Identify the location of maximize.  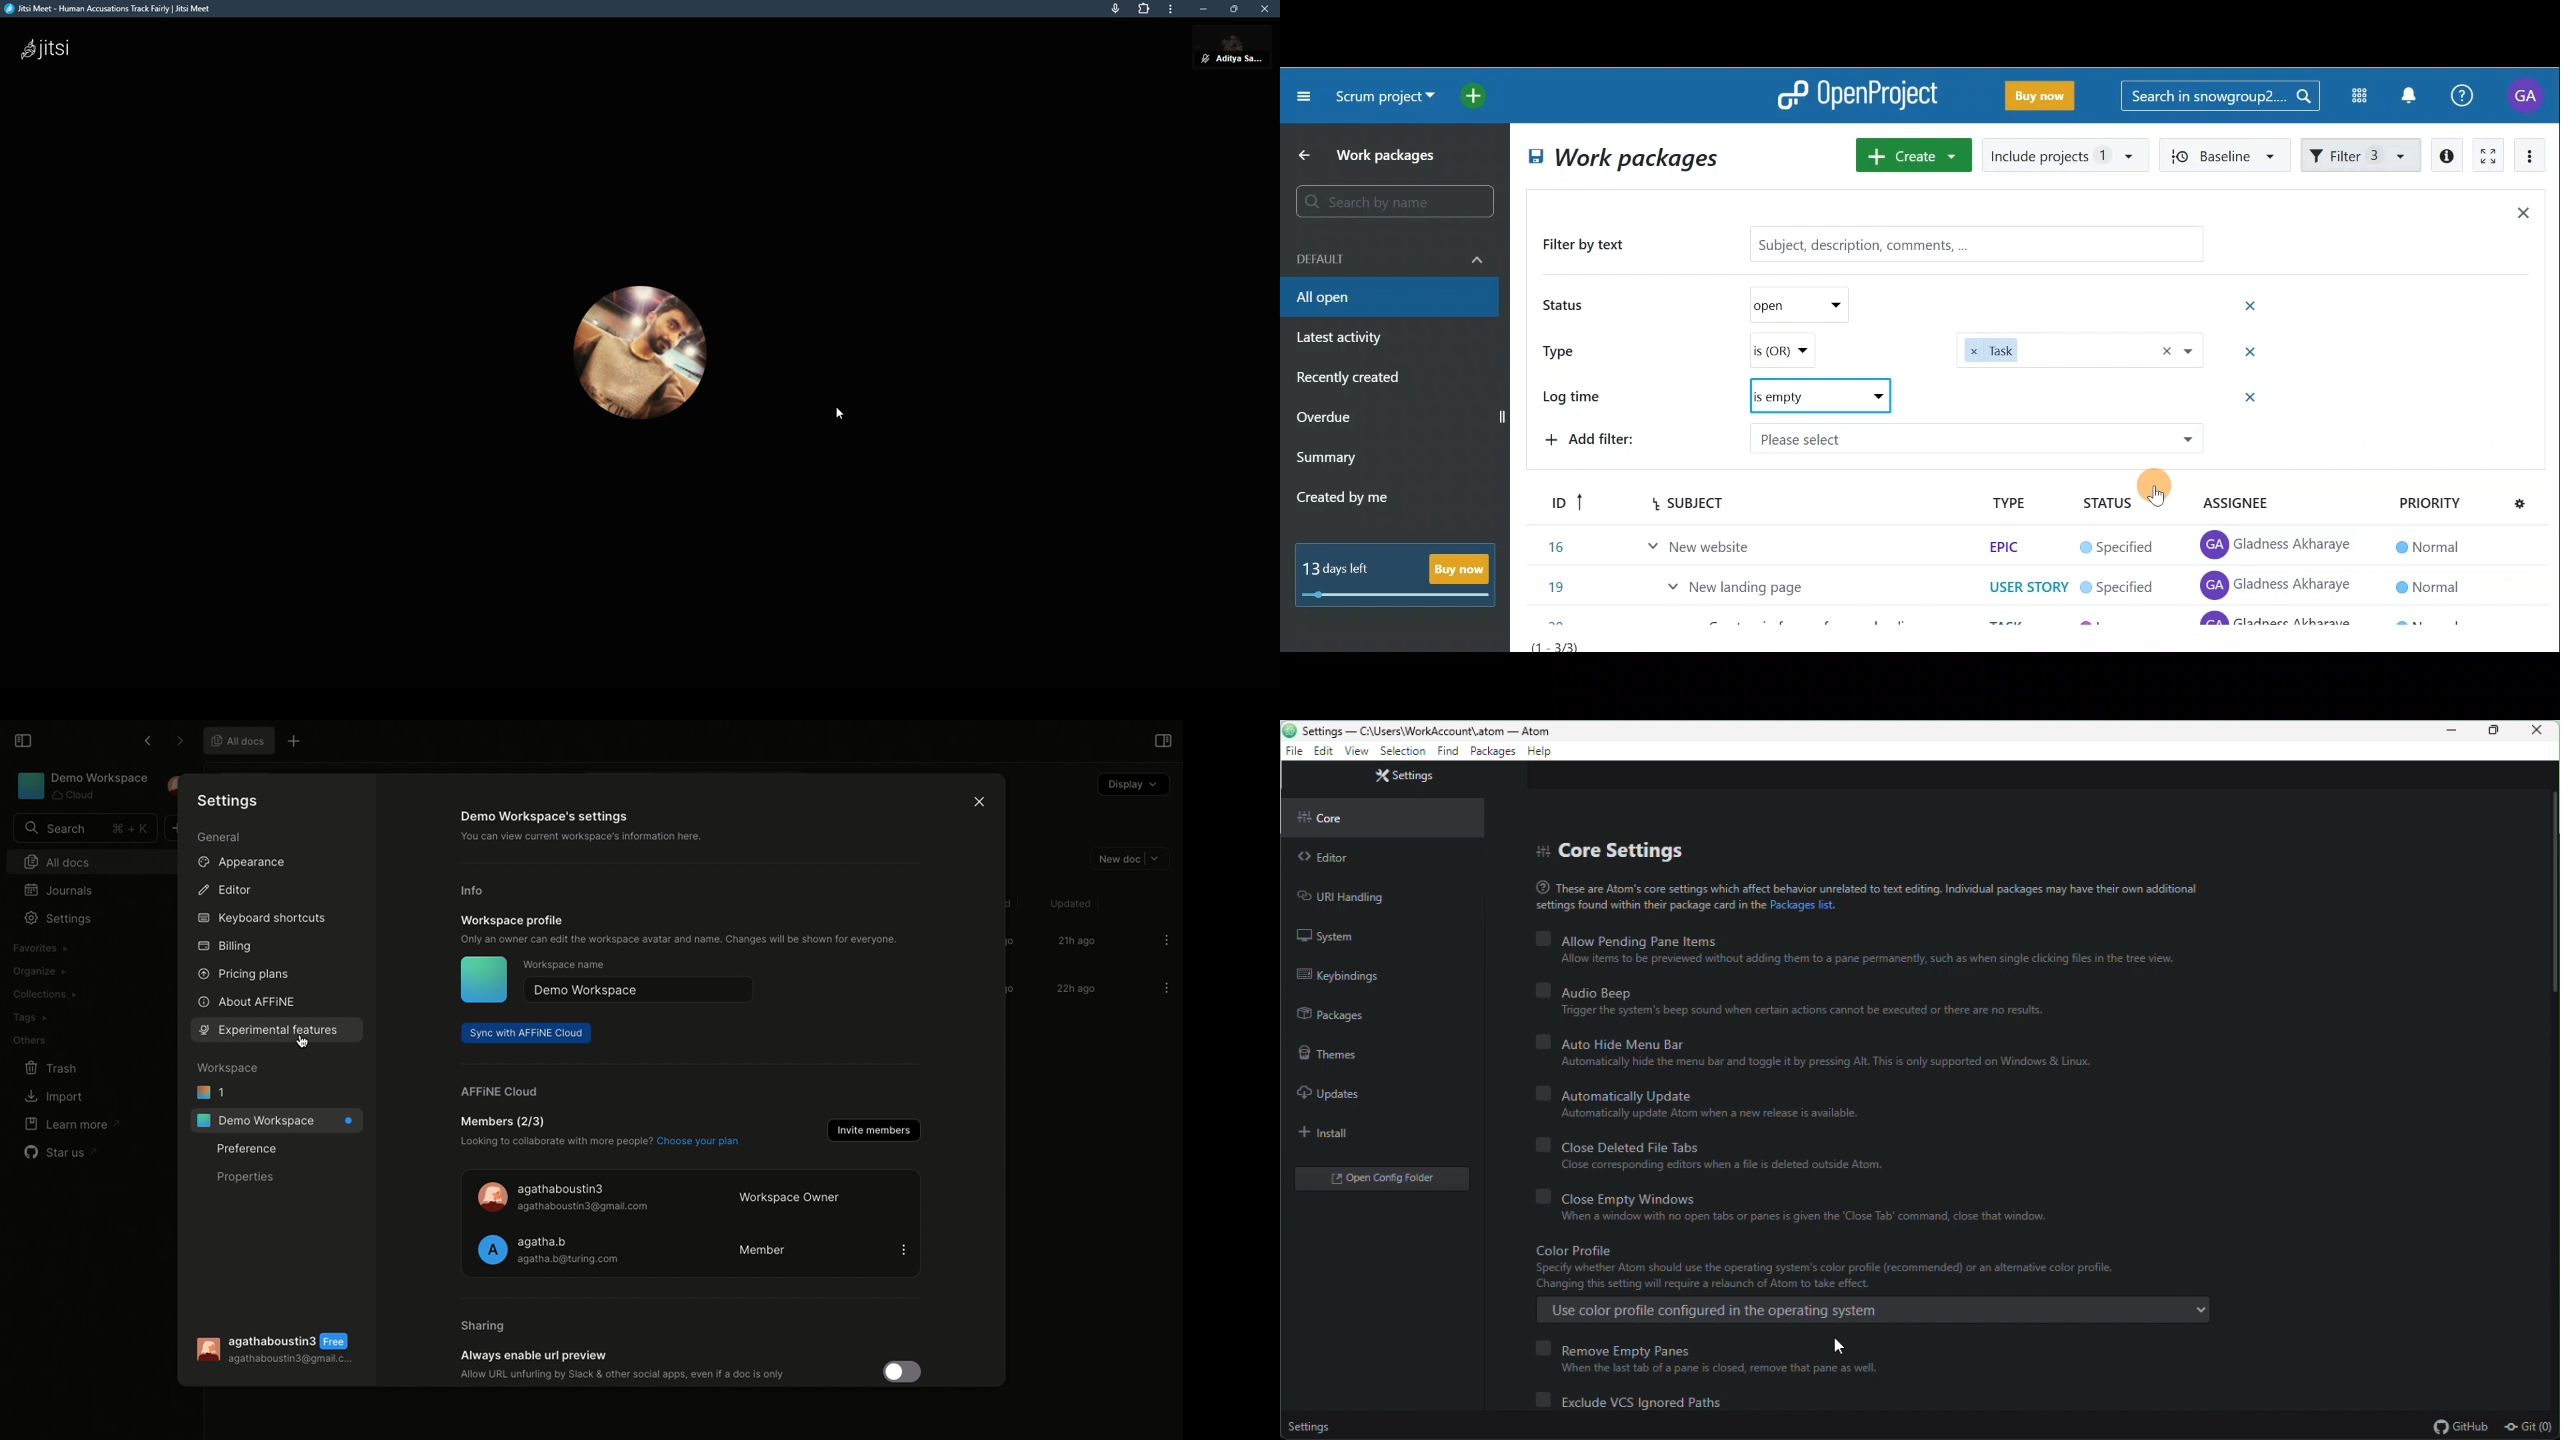
(1234, 9).